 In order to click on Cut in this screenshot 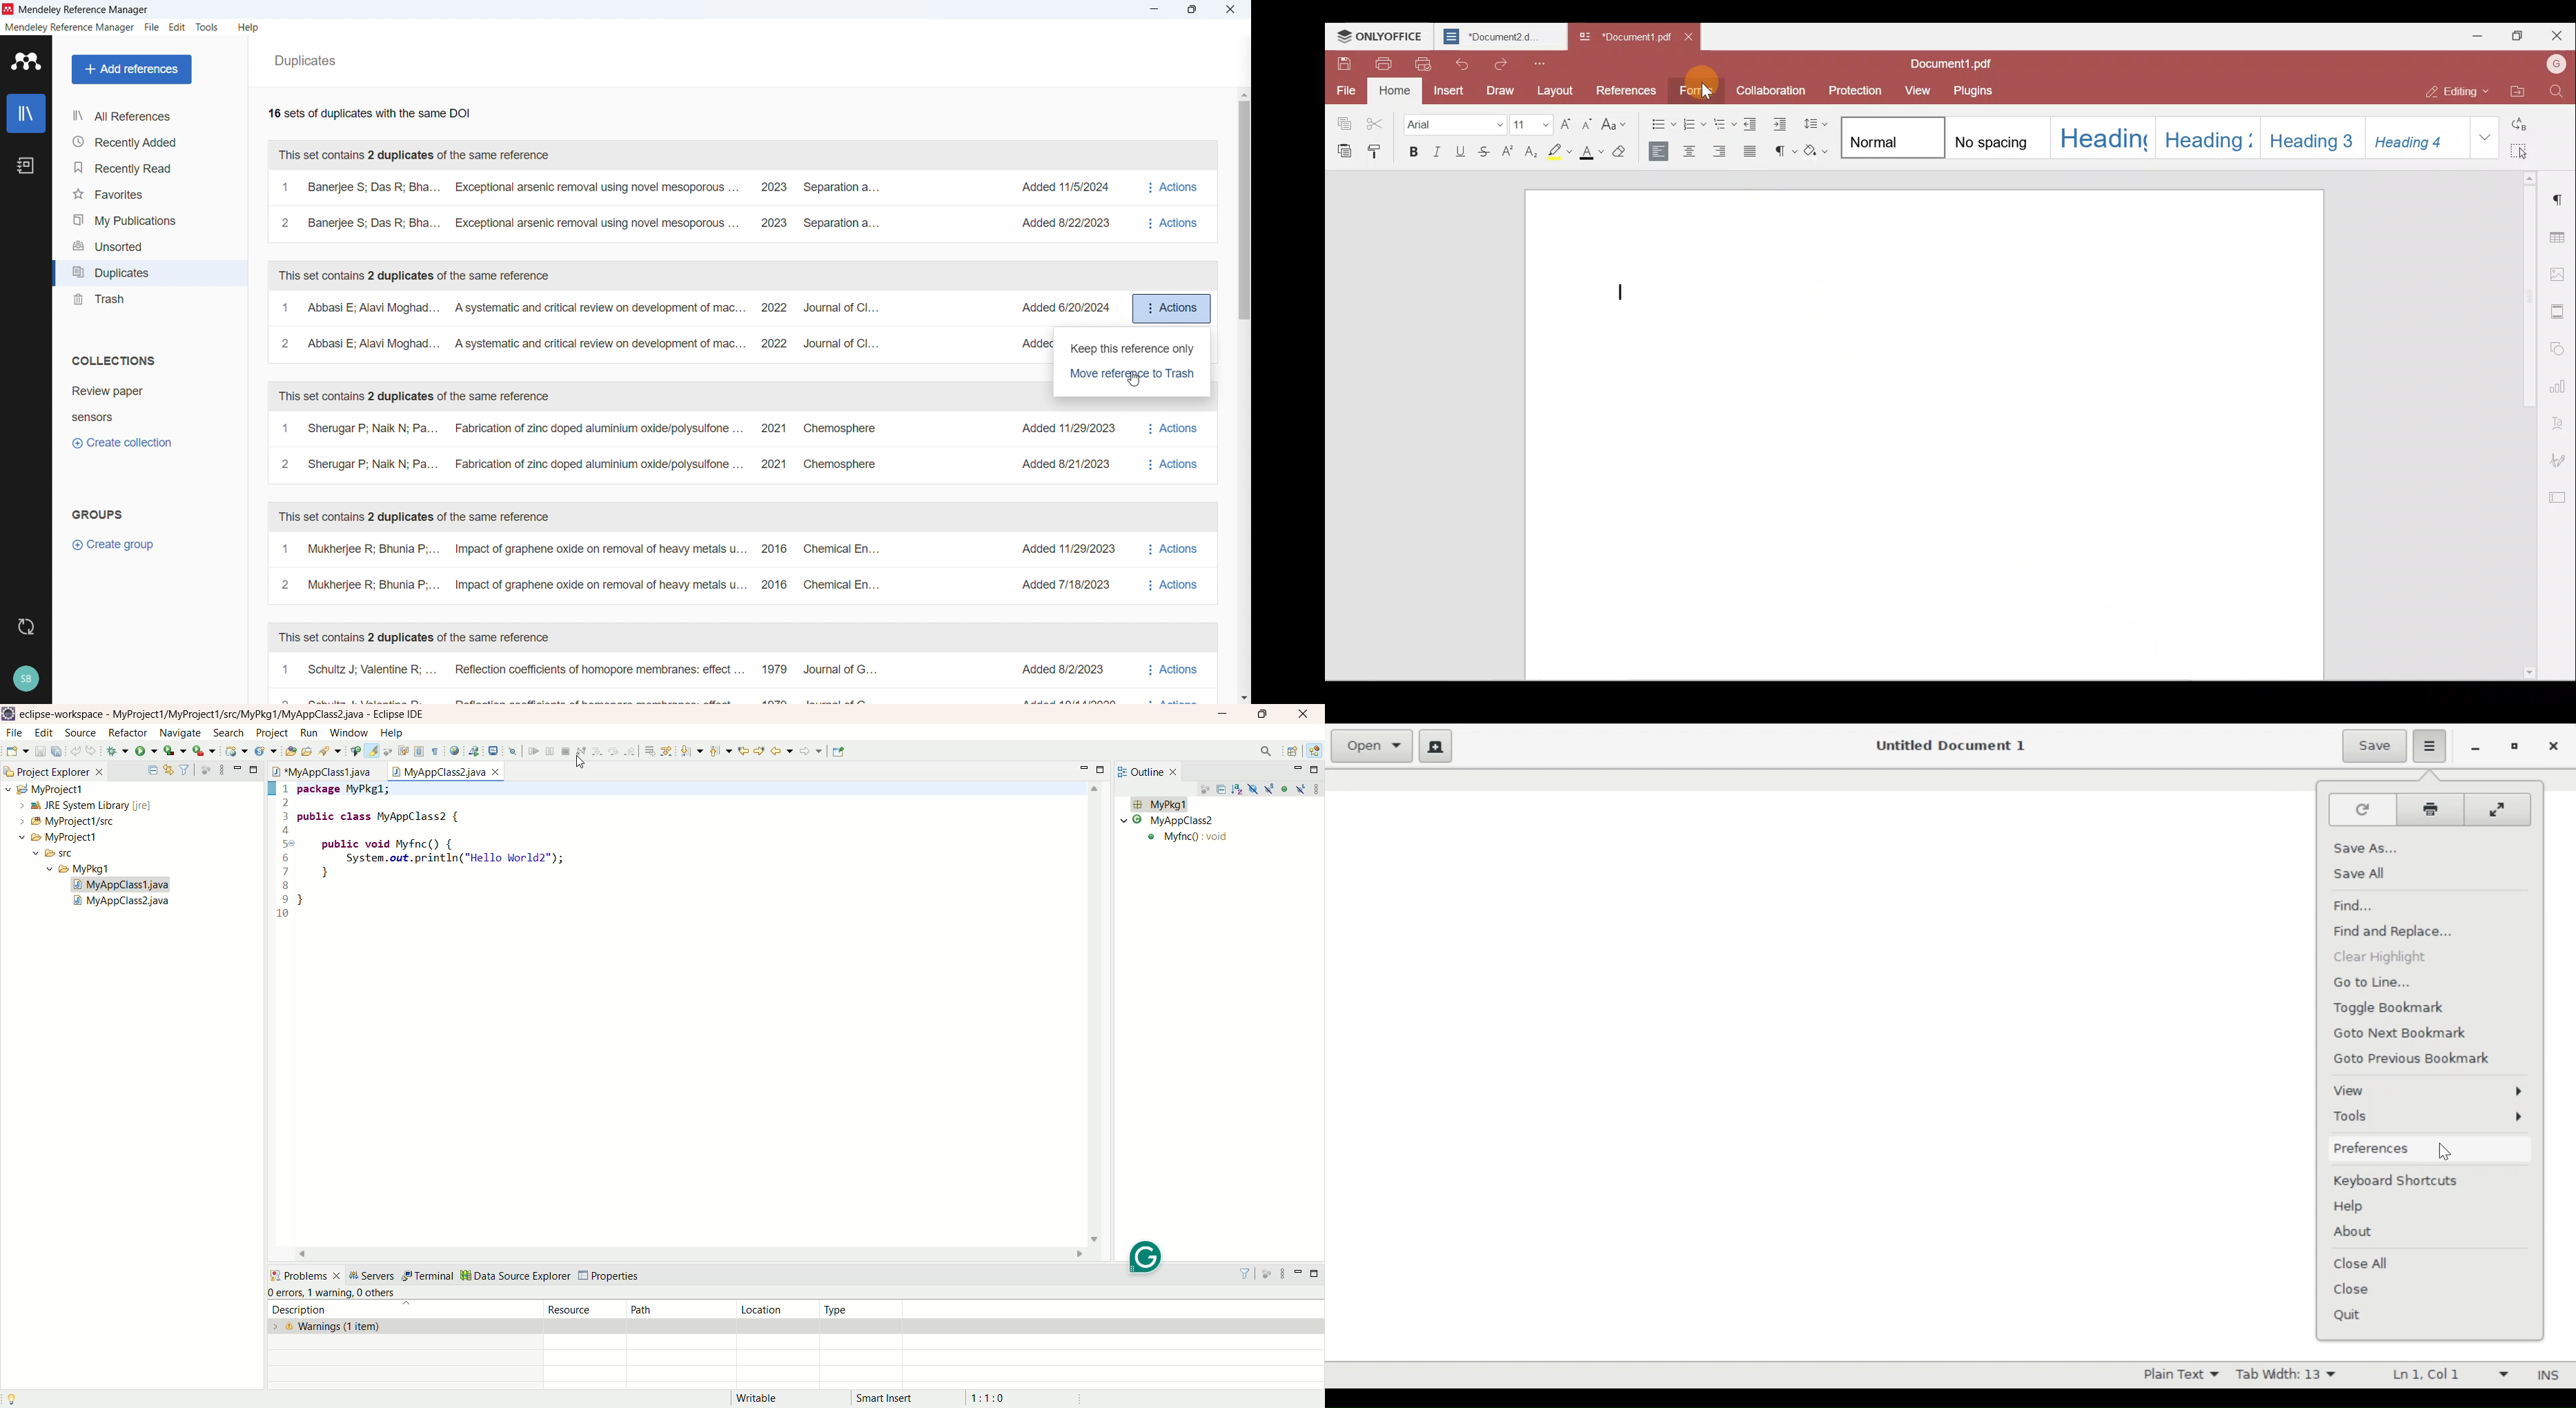, I will do `click(1380, 120)`.